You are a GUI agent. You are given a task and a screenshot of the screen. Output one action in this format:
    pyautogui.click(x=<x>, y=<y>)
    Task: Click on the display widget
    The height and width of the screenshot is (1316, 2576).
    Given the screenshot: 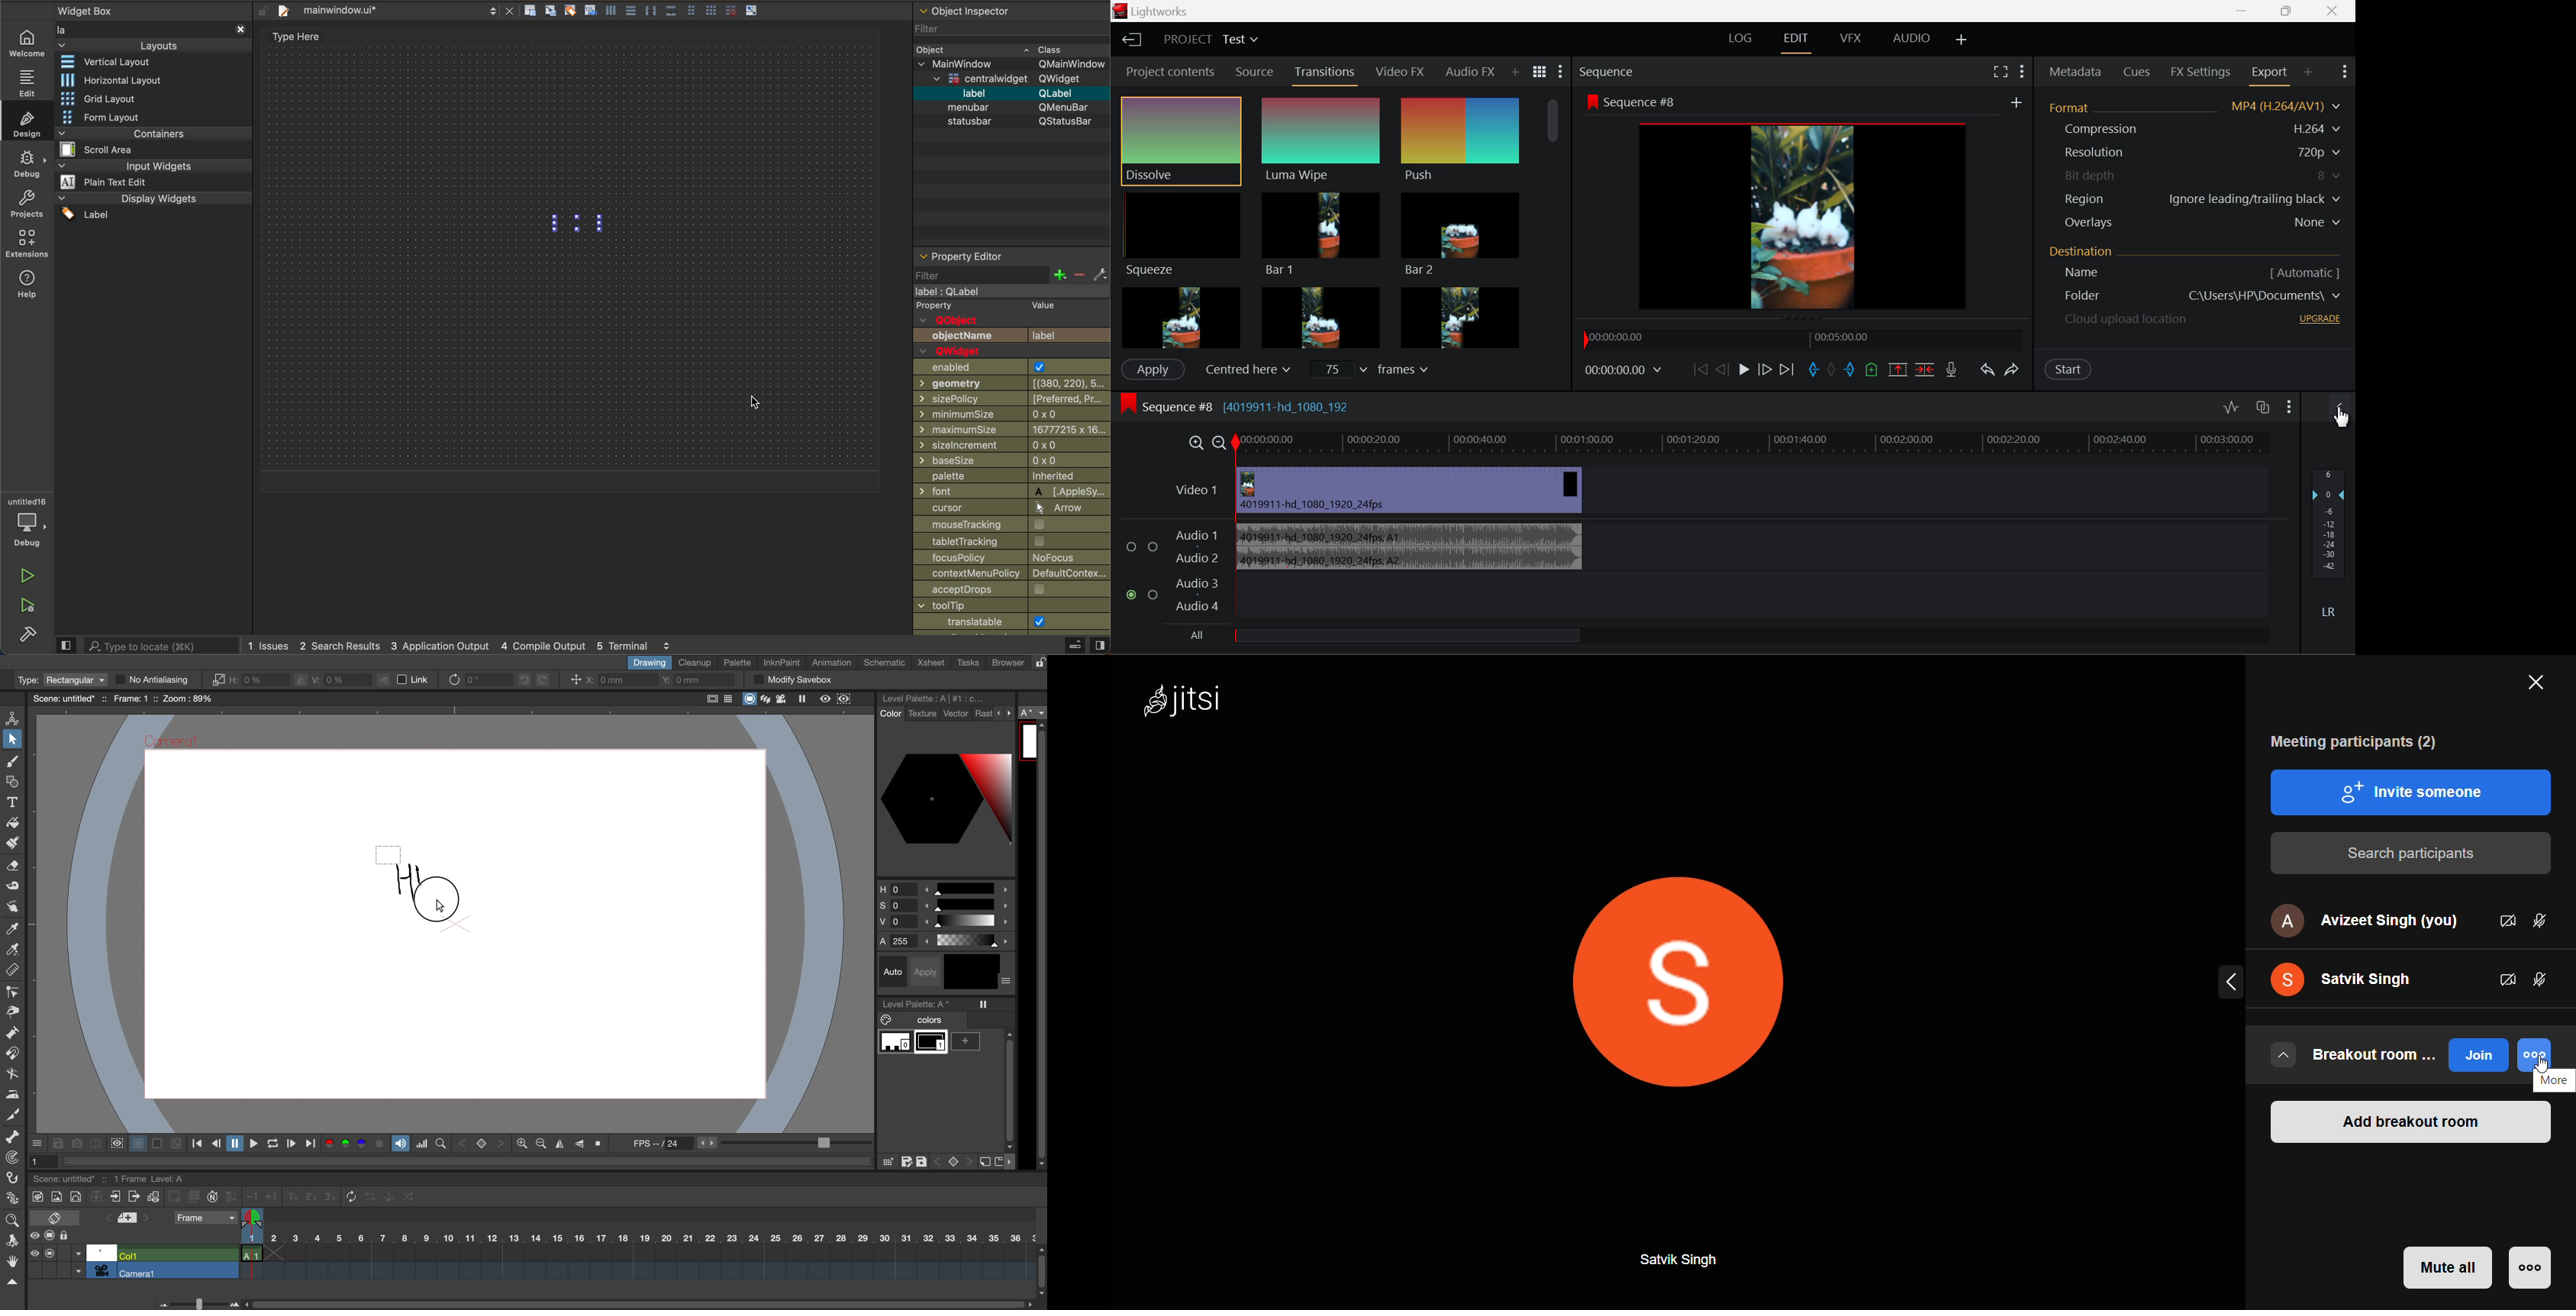 What is the action you would take?
    pyautogui.click(x=151, y=206)
    